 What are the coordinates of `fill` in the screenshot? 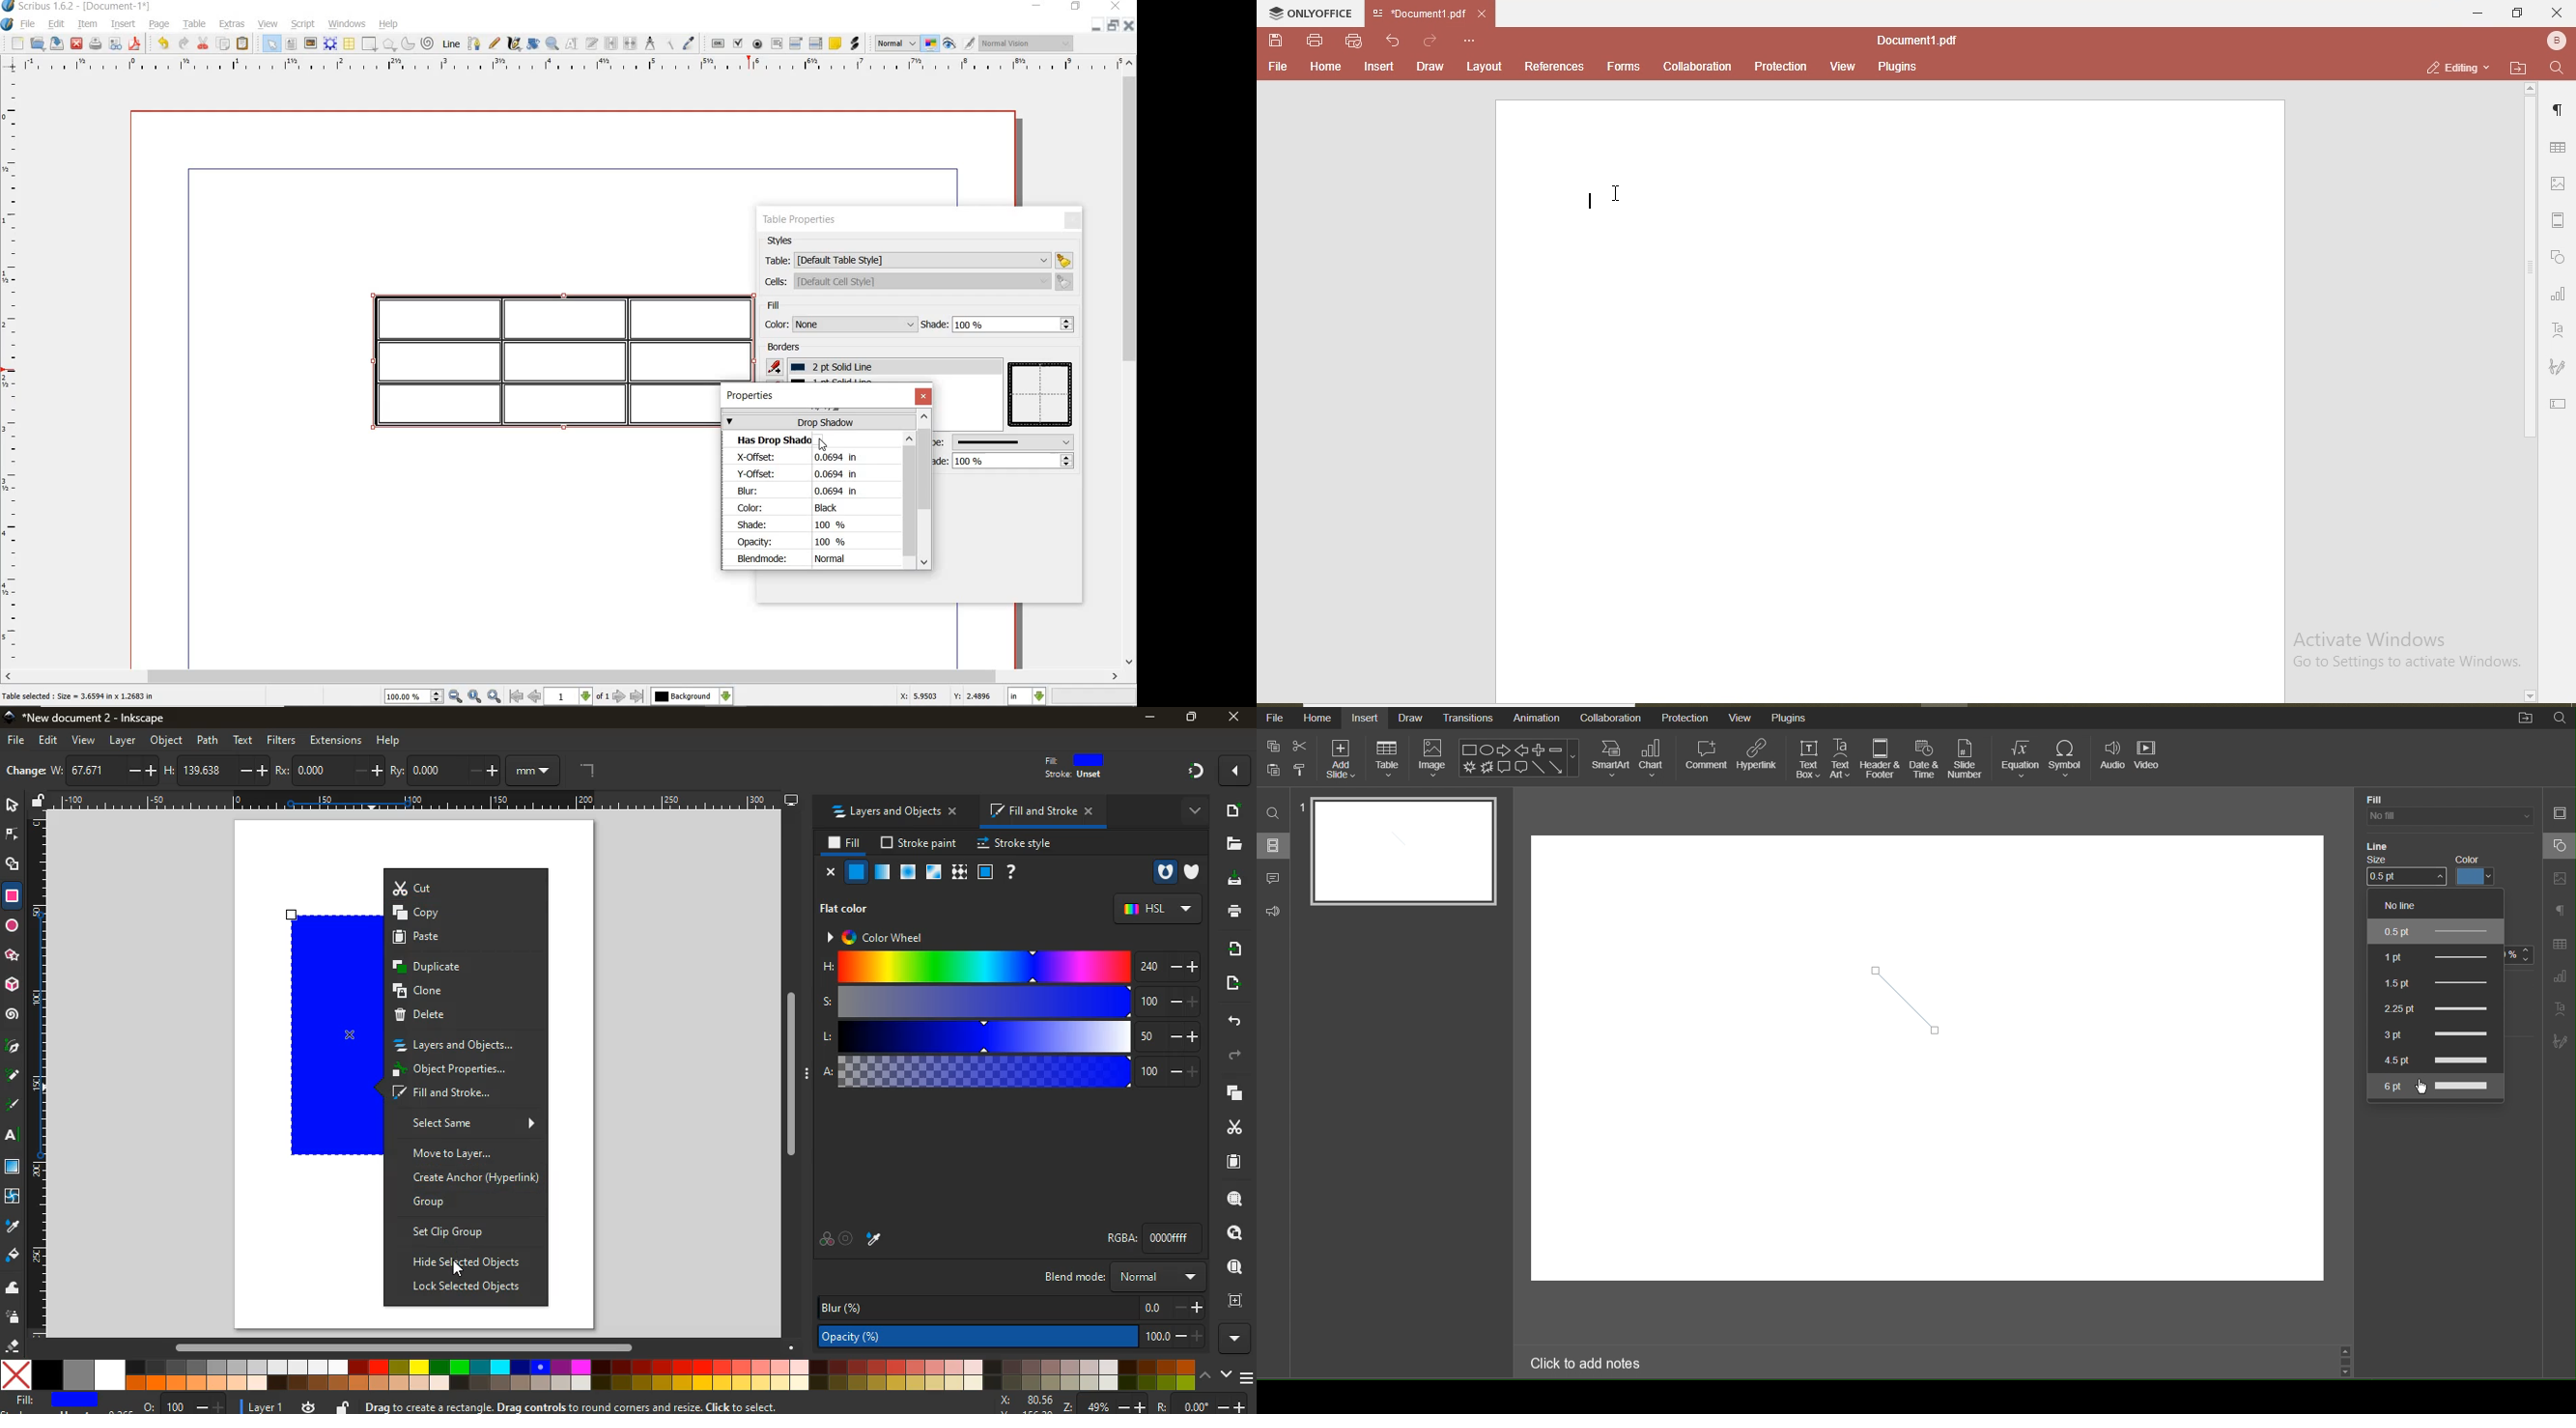 It's located at (13, 1254).